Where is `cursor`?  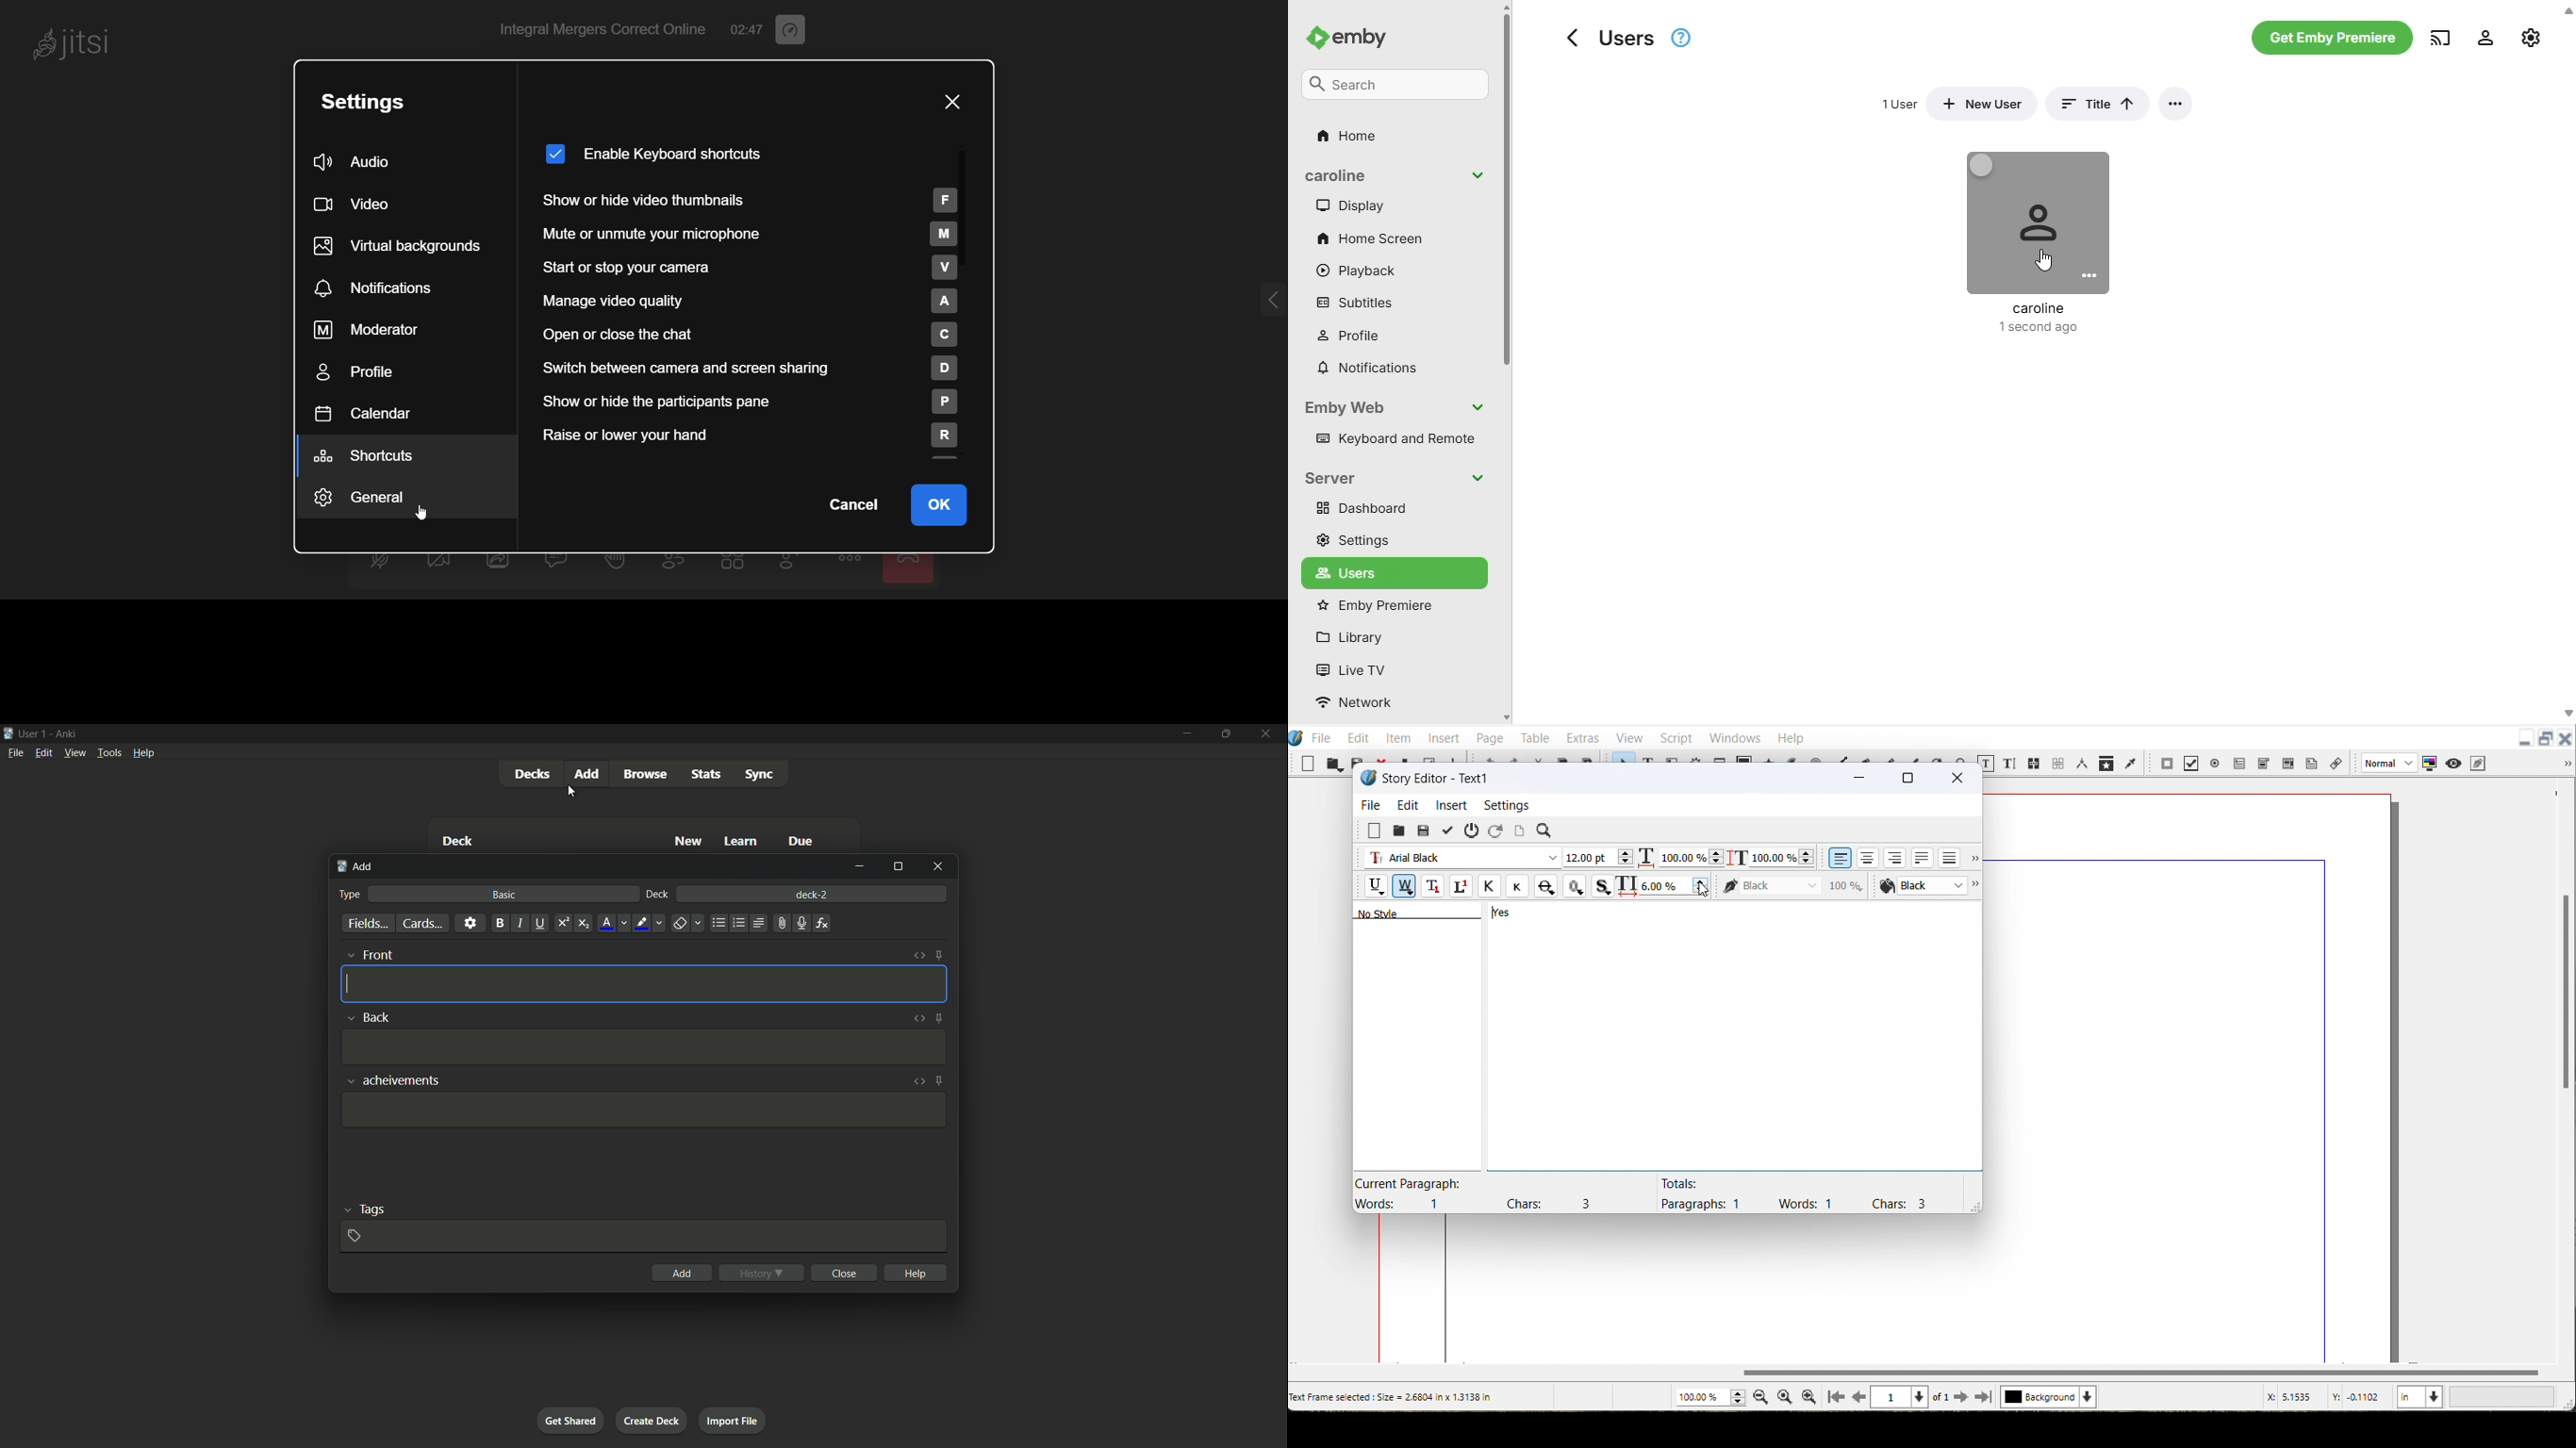
cursor is located at coordinates (347, 985).